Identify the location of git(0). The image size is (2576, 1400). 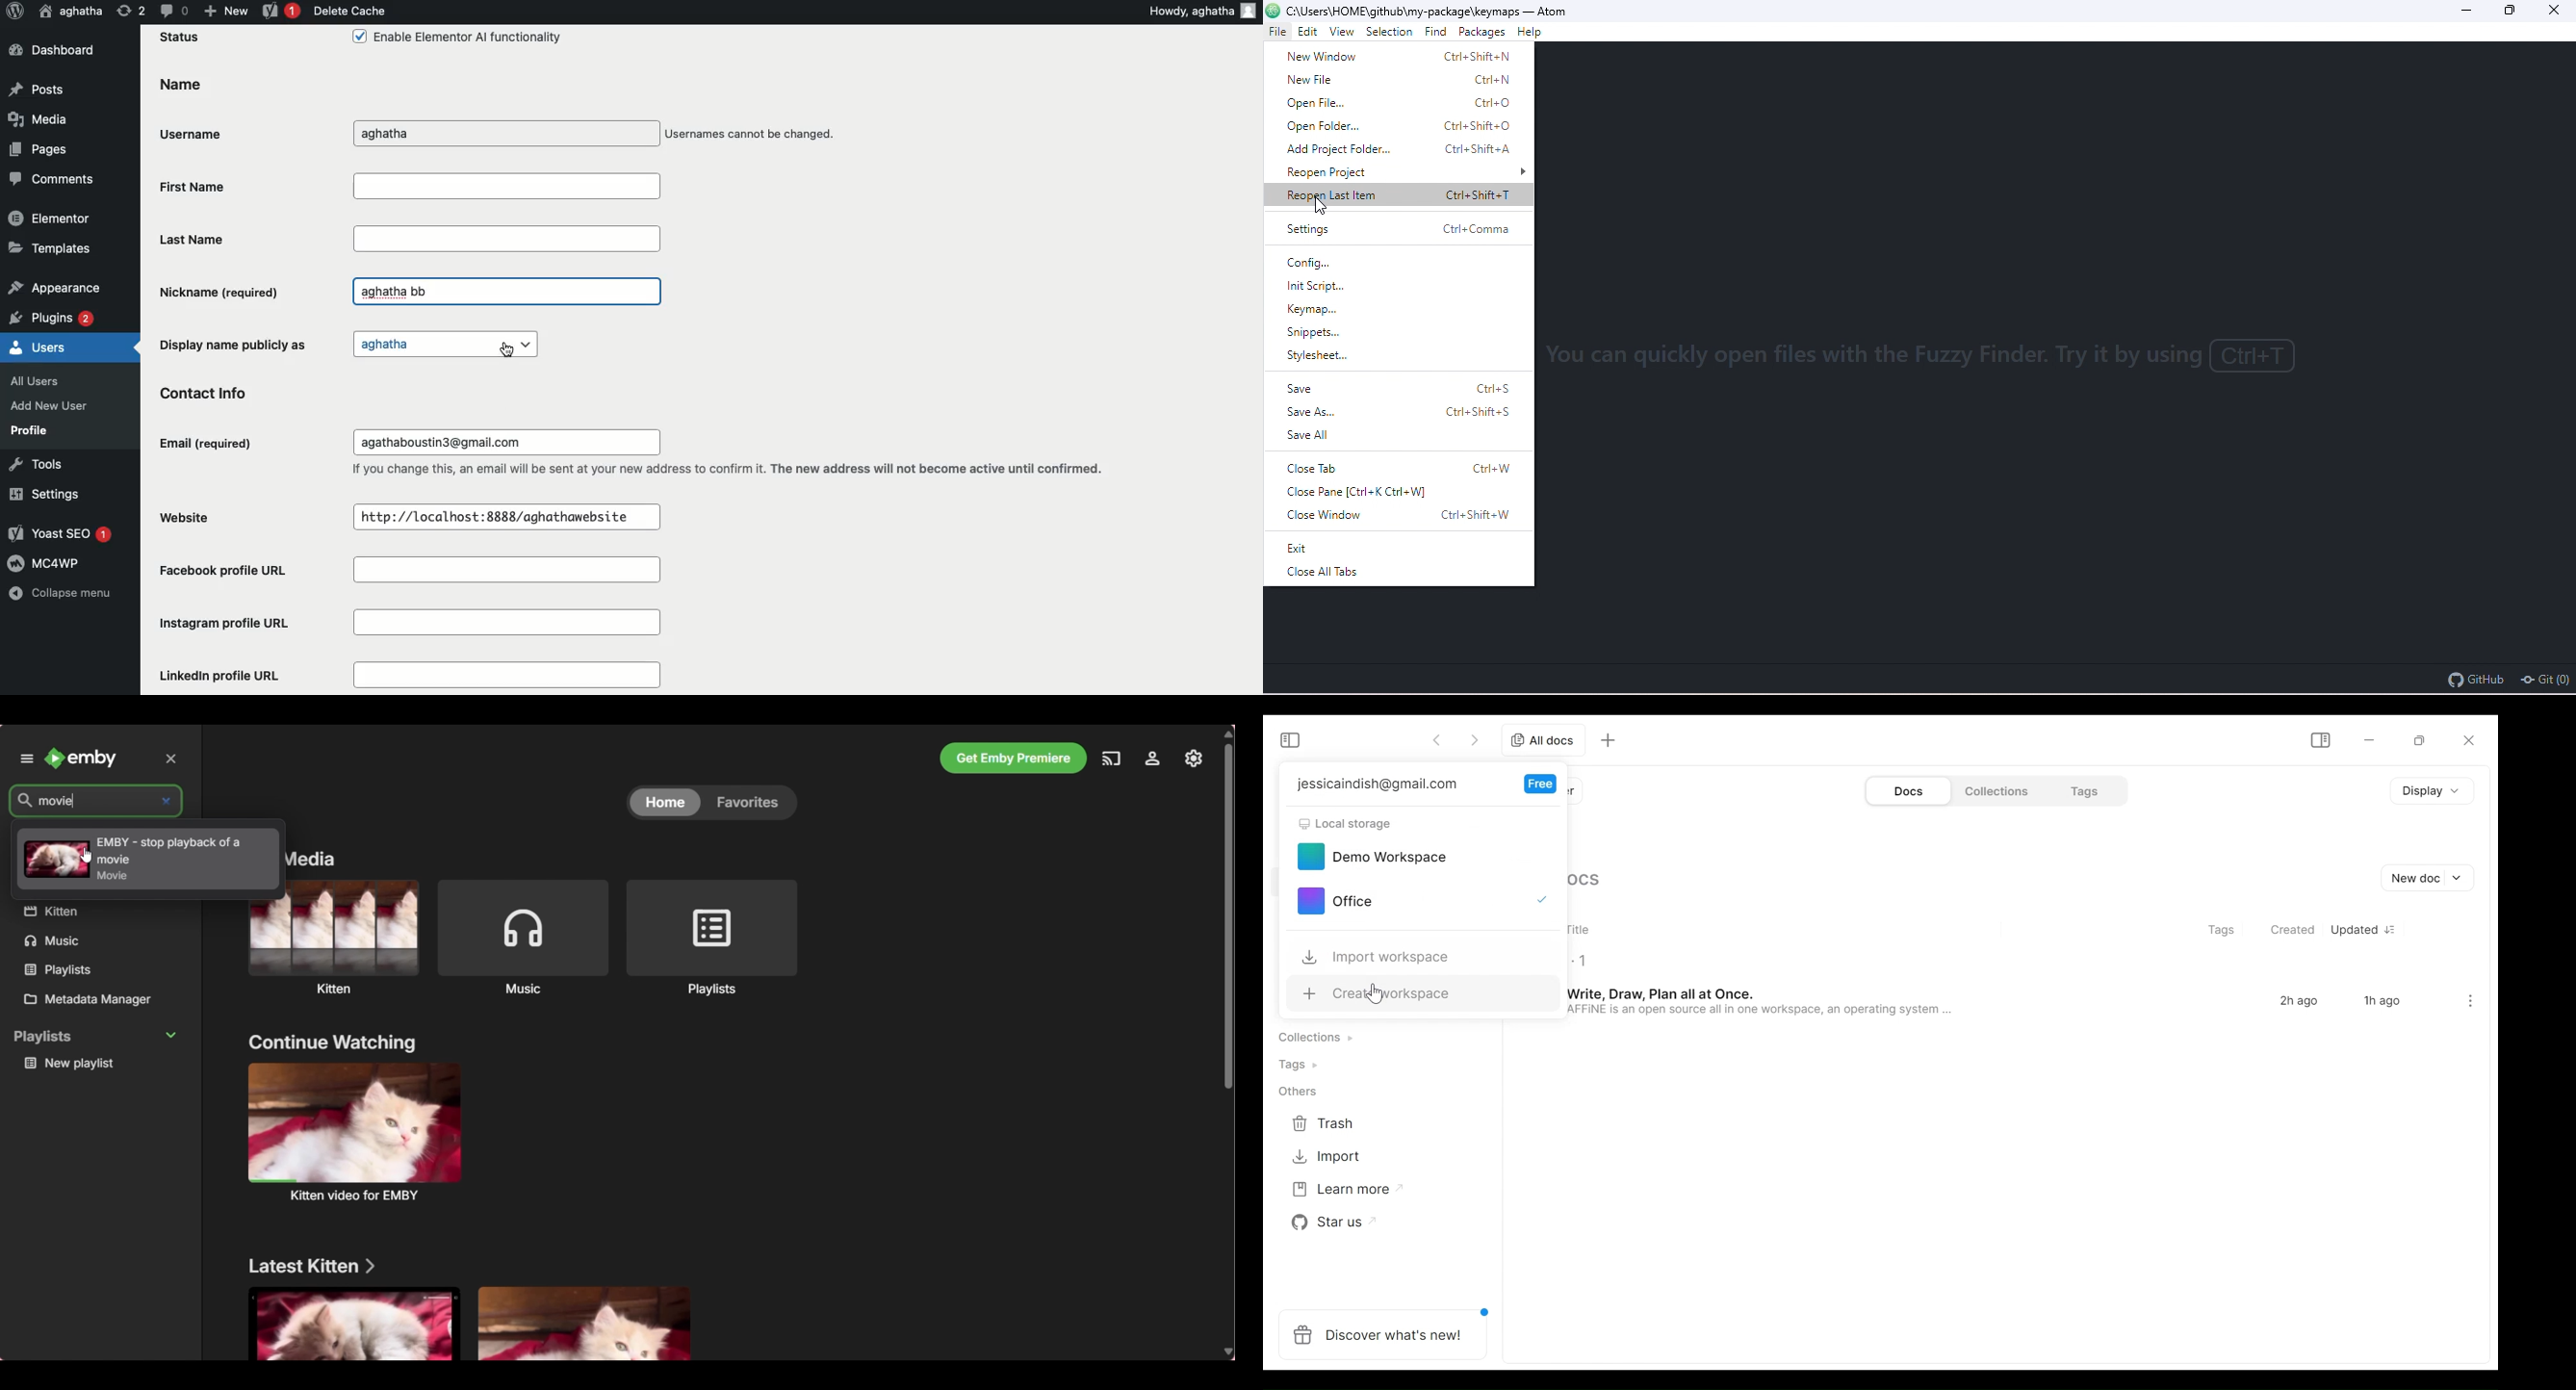
(2549, 681).